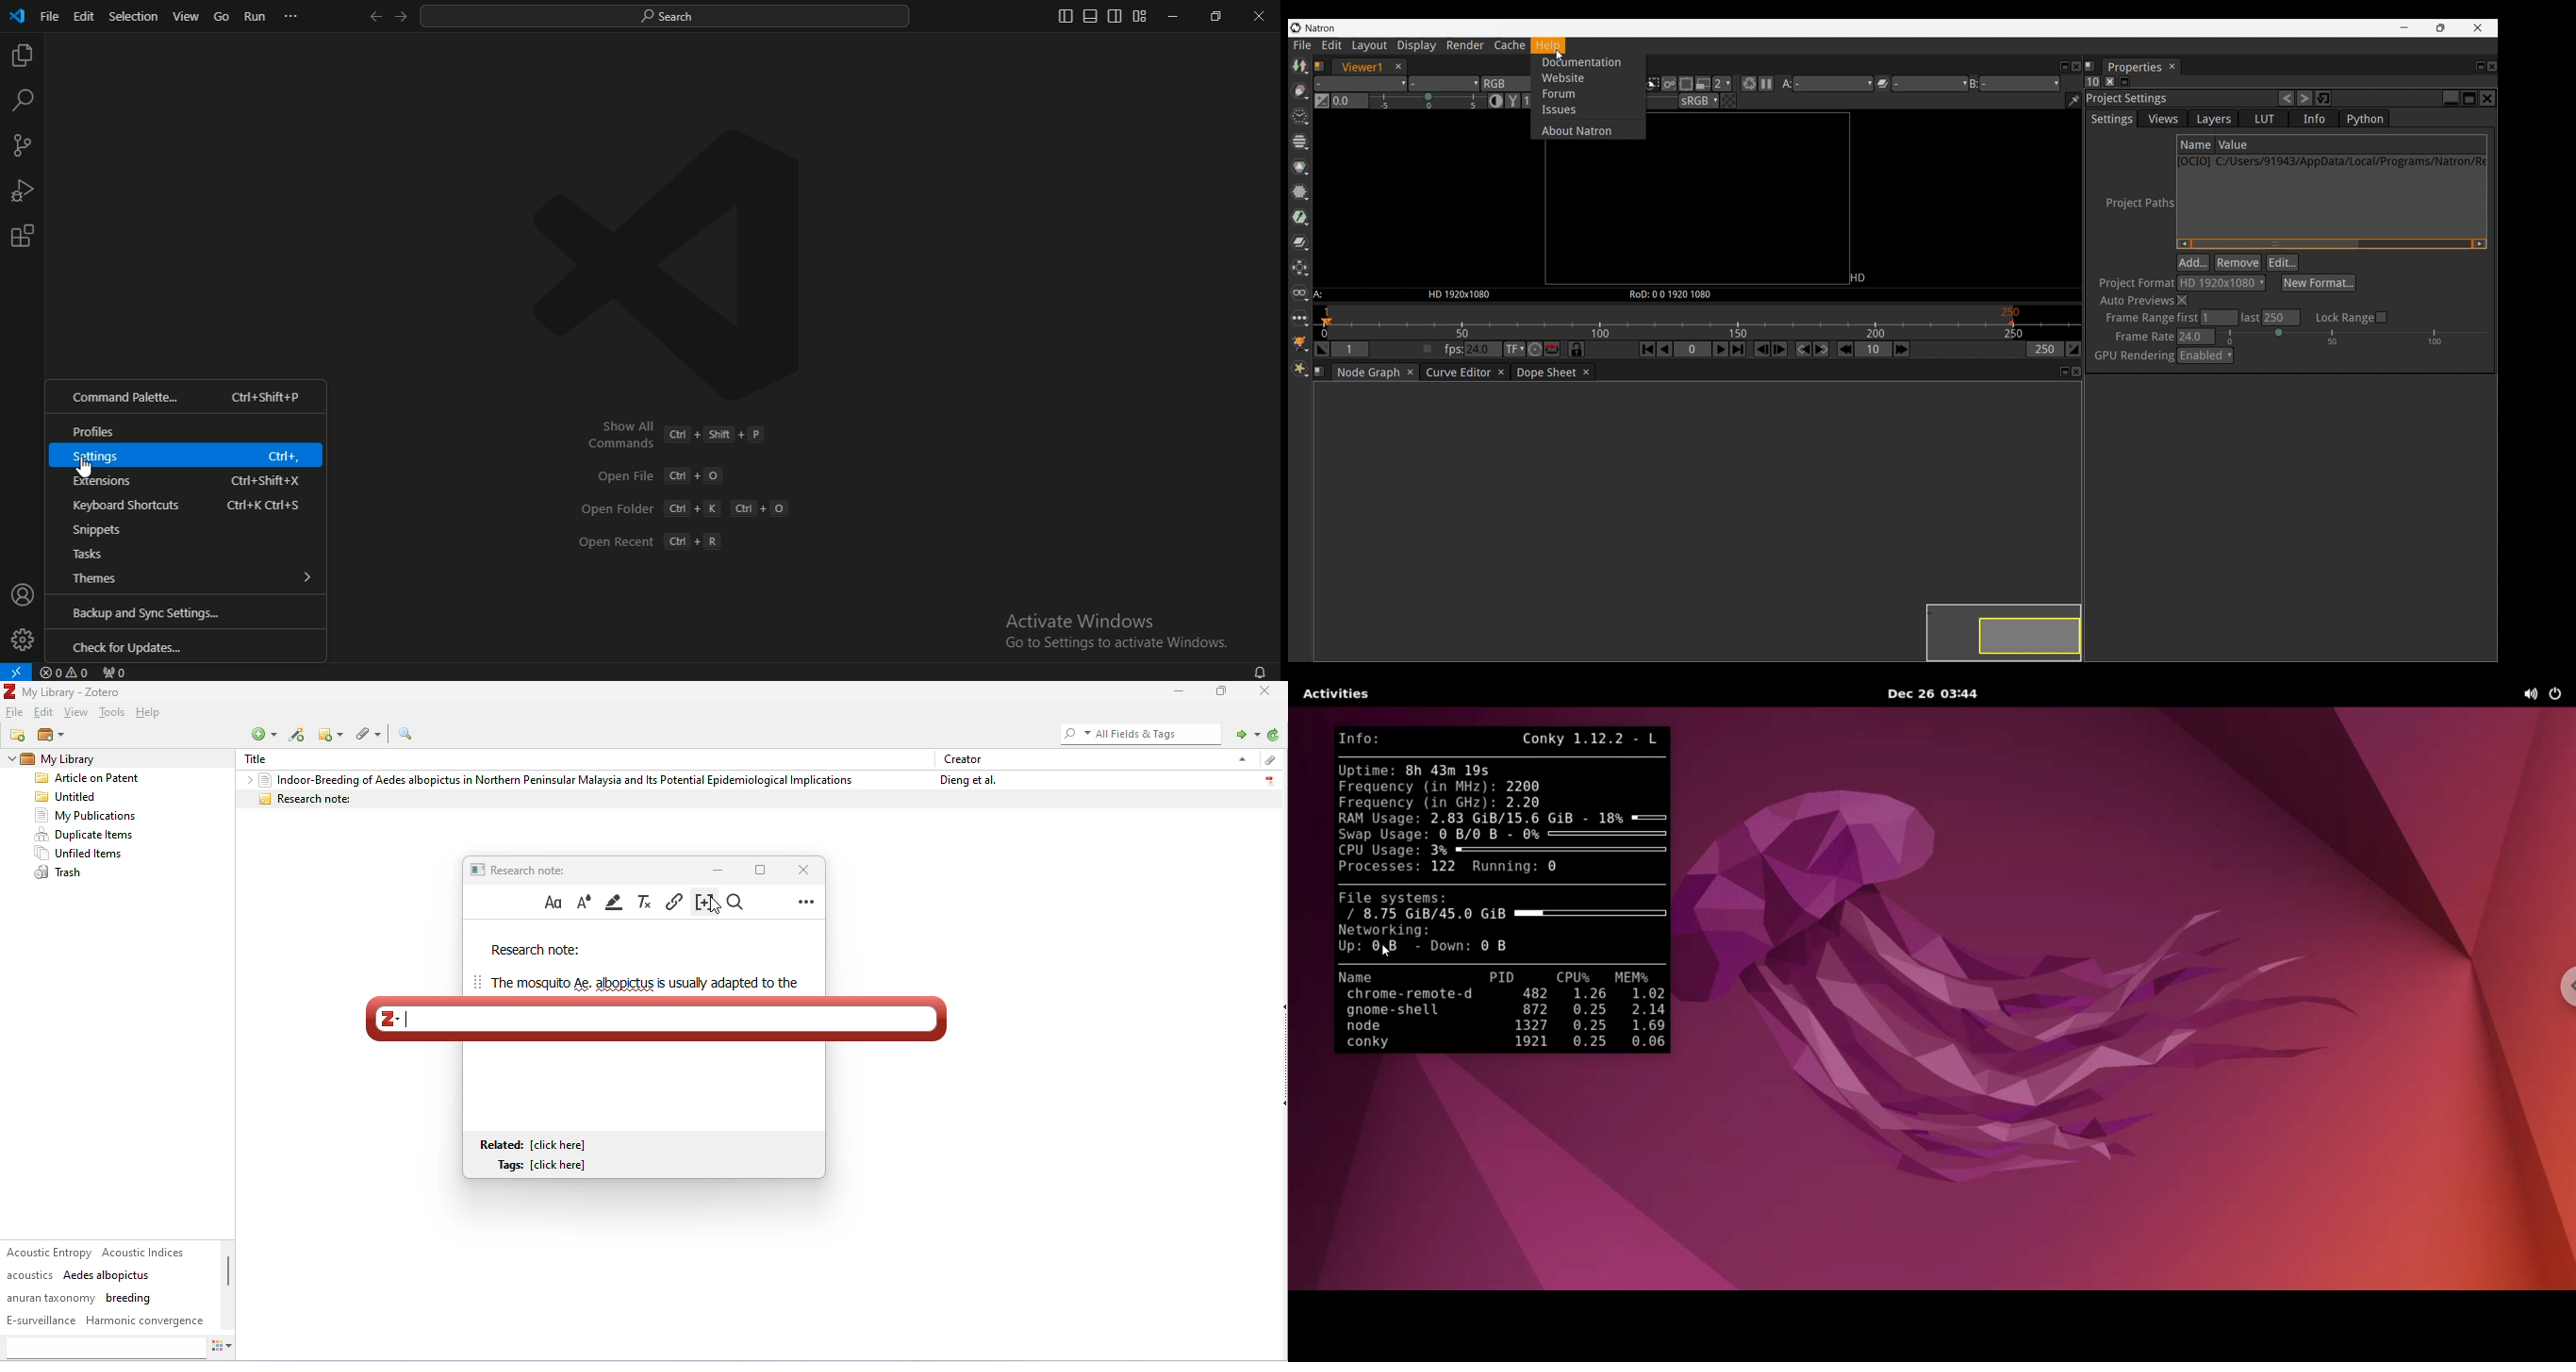 The image size is (2576, 1372). Describe the element at coordinates (521, 869) in the screenshot. I see `research note` at that location.